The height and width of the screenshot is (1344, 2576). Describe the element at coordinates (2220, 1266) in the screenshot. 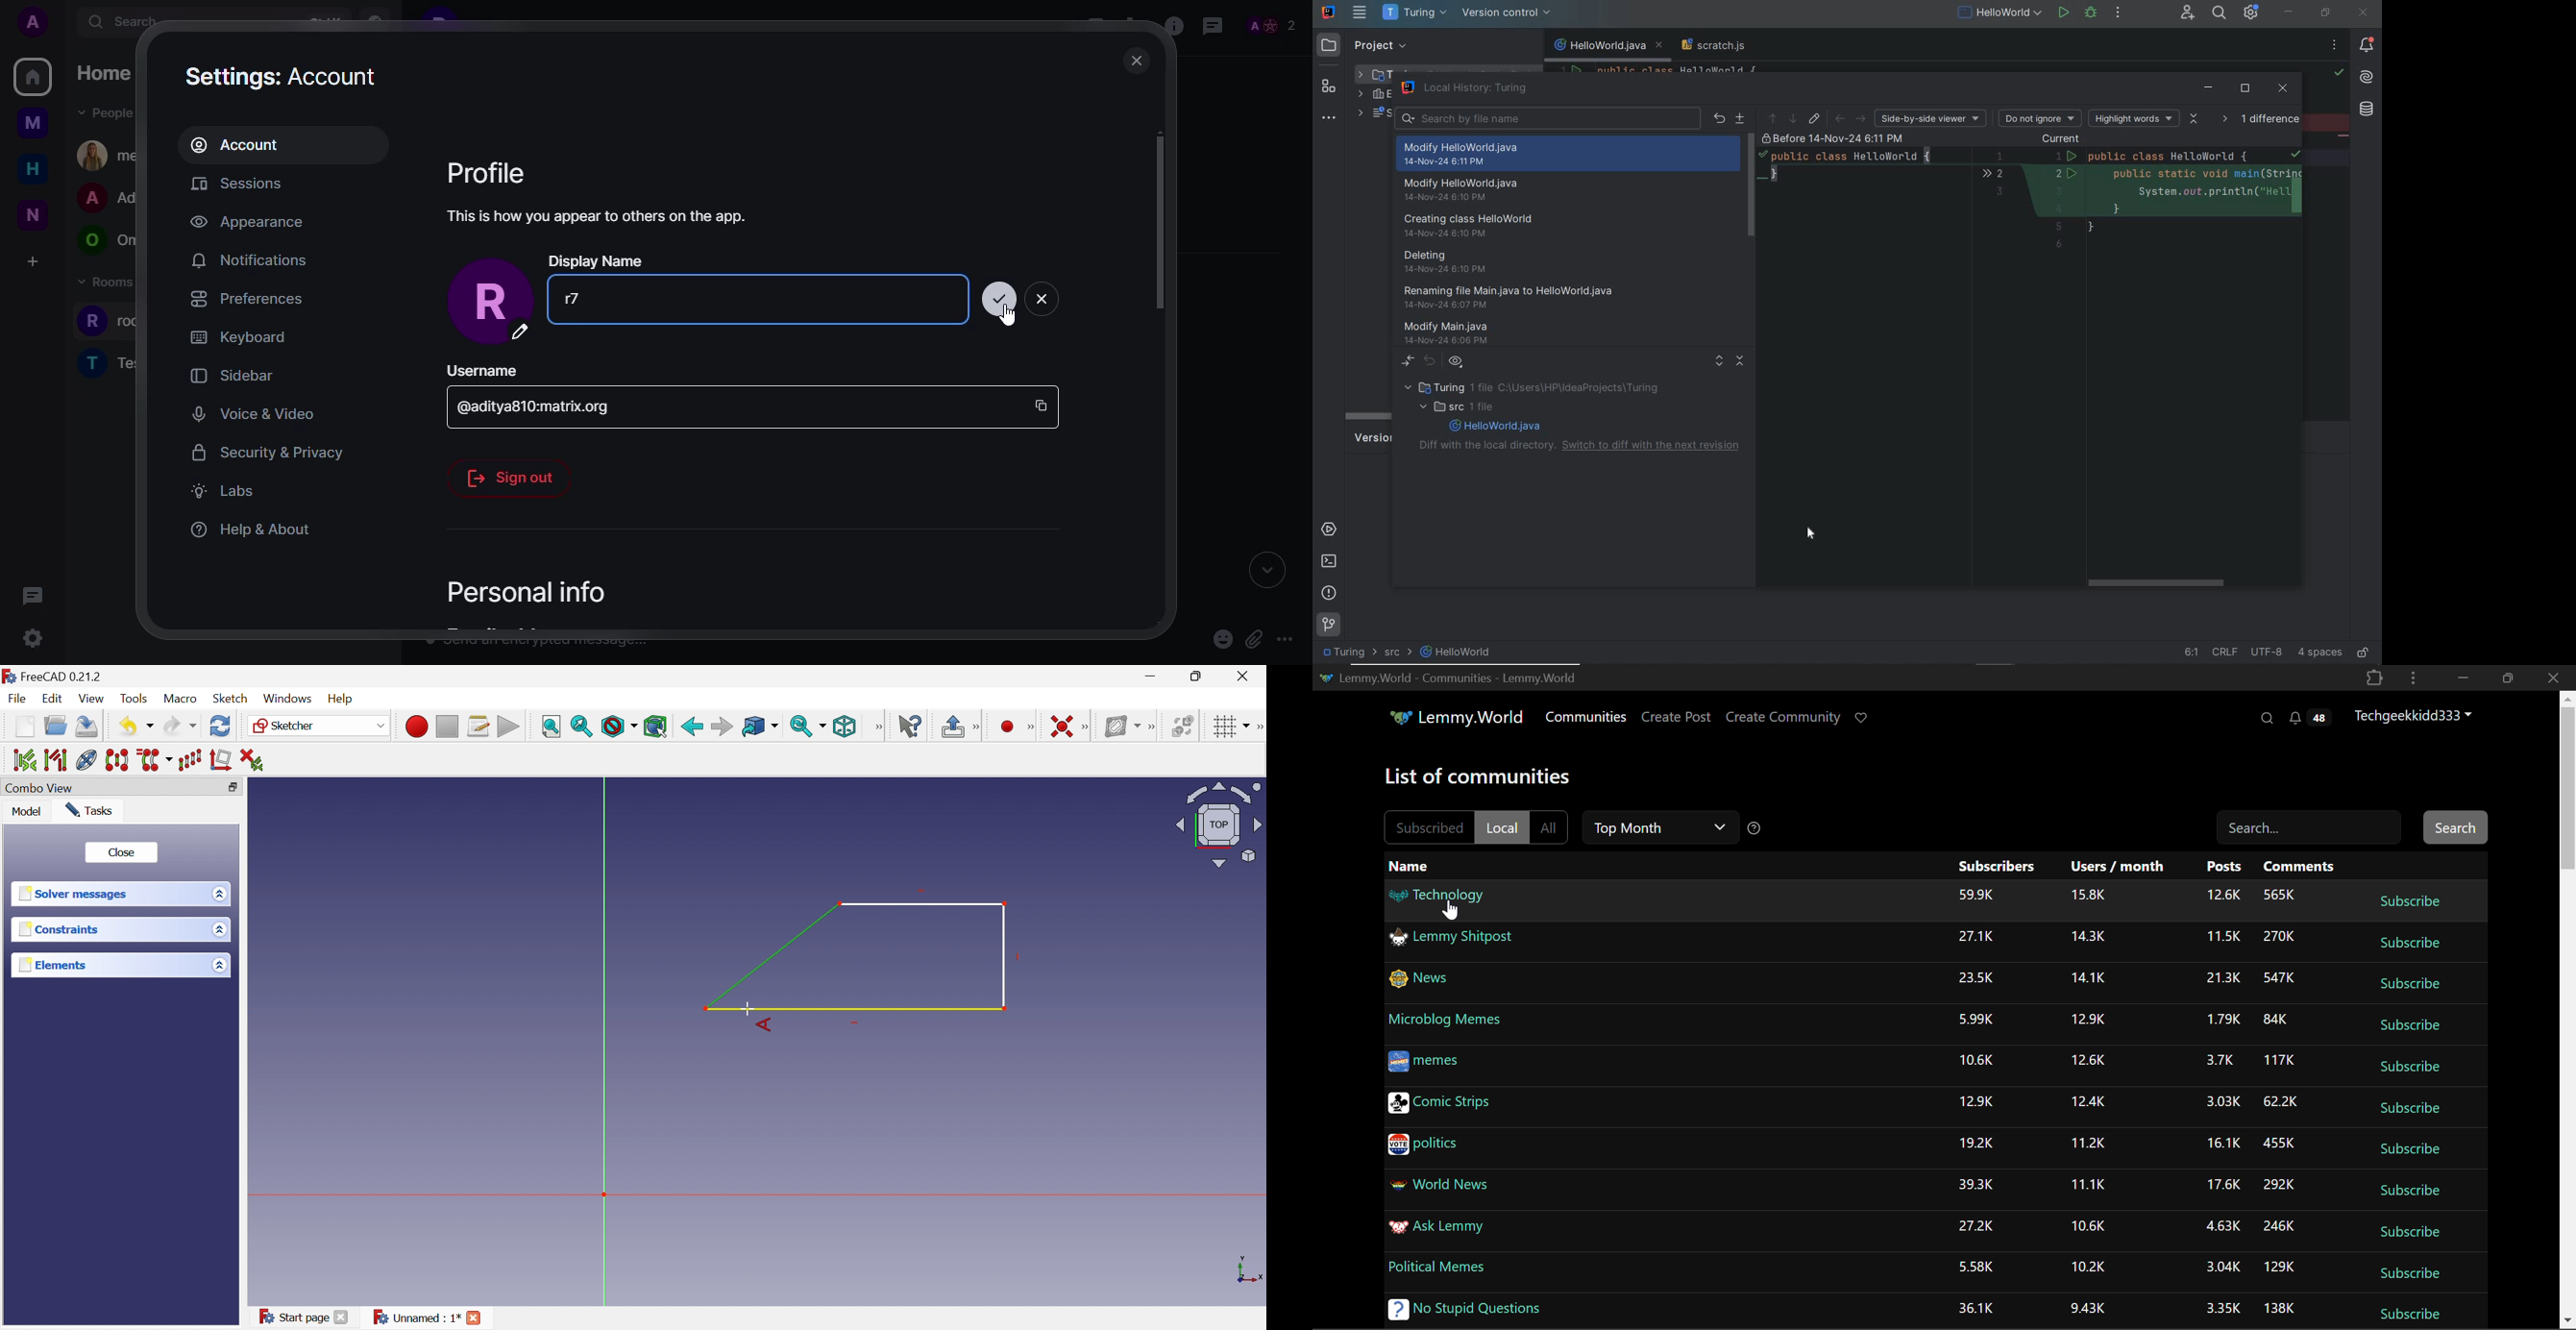

I see `Amount ` at that location.